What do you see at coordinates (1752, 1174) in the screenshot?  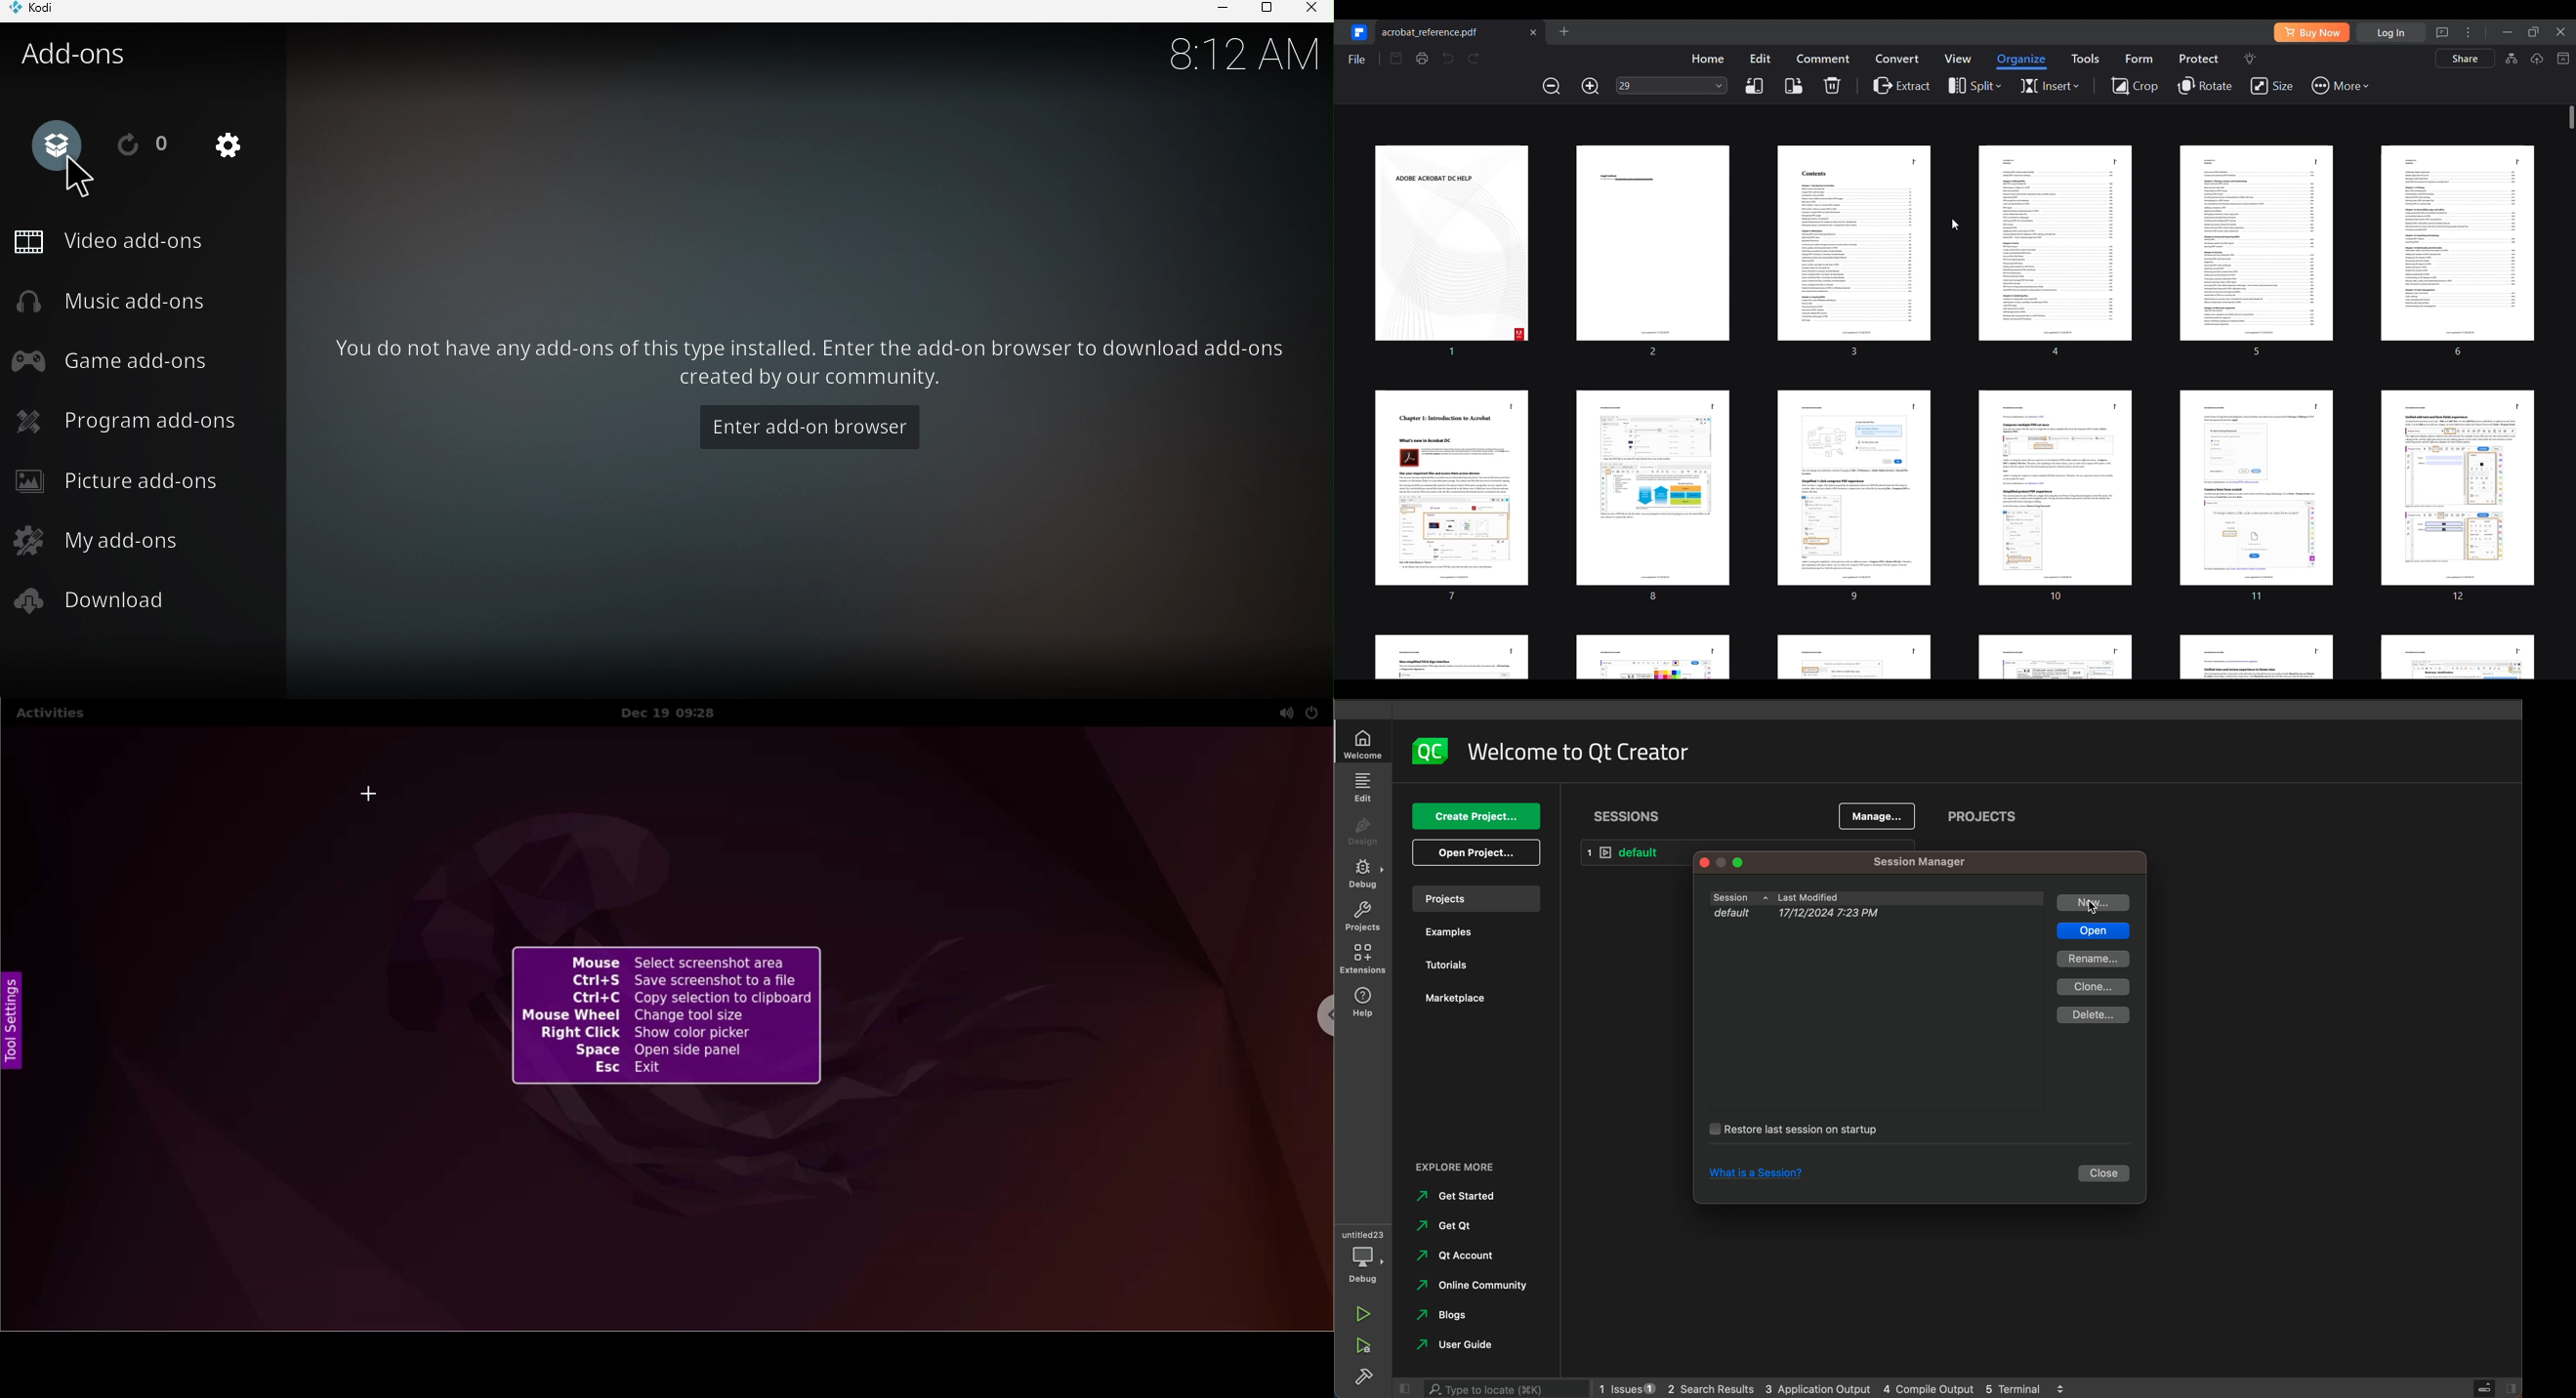 I see `what is a session?` at bounding box center [1752, 1174].